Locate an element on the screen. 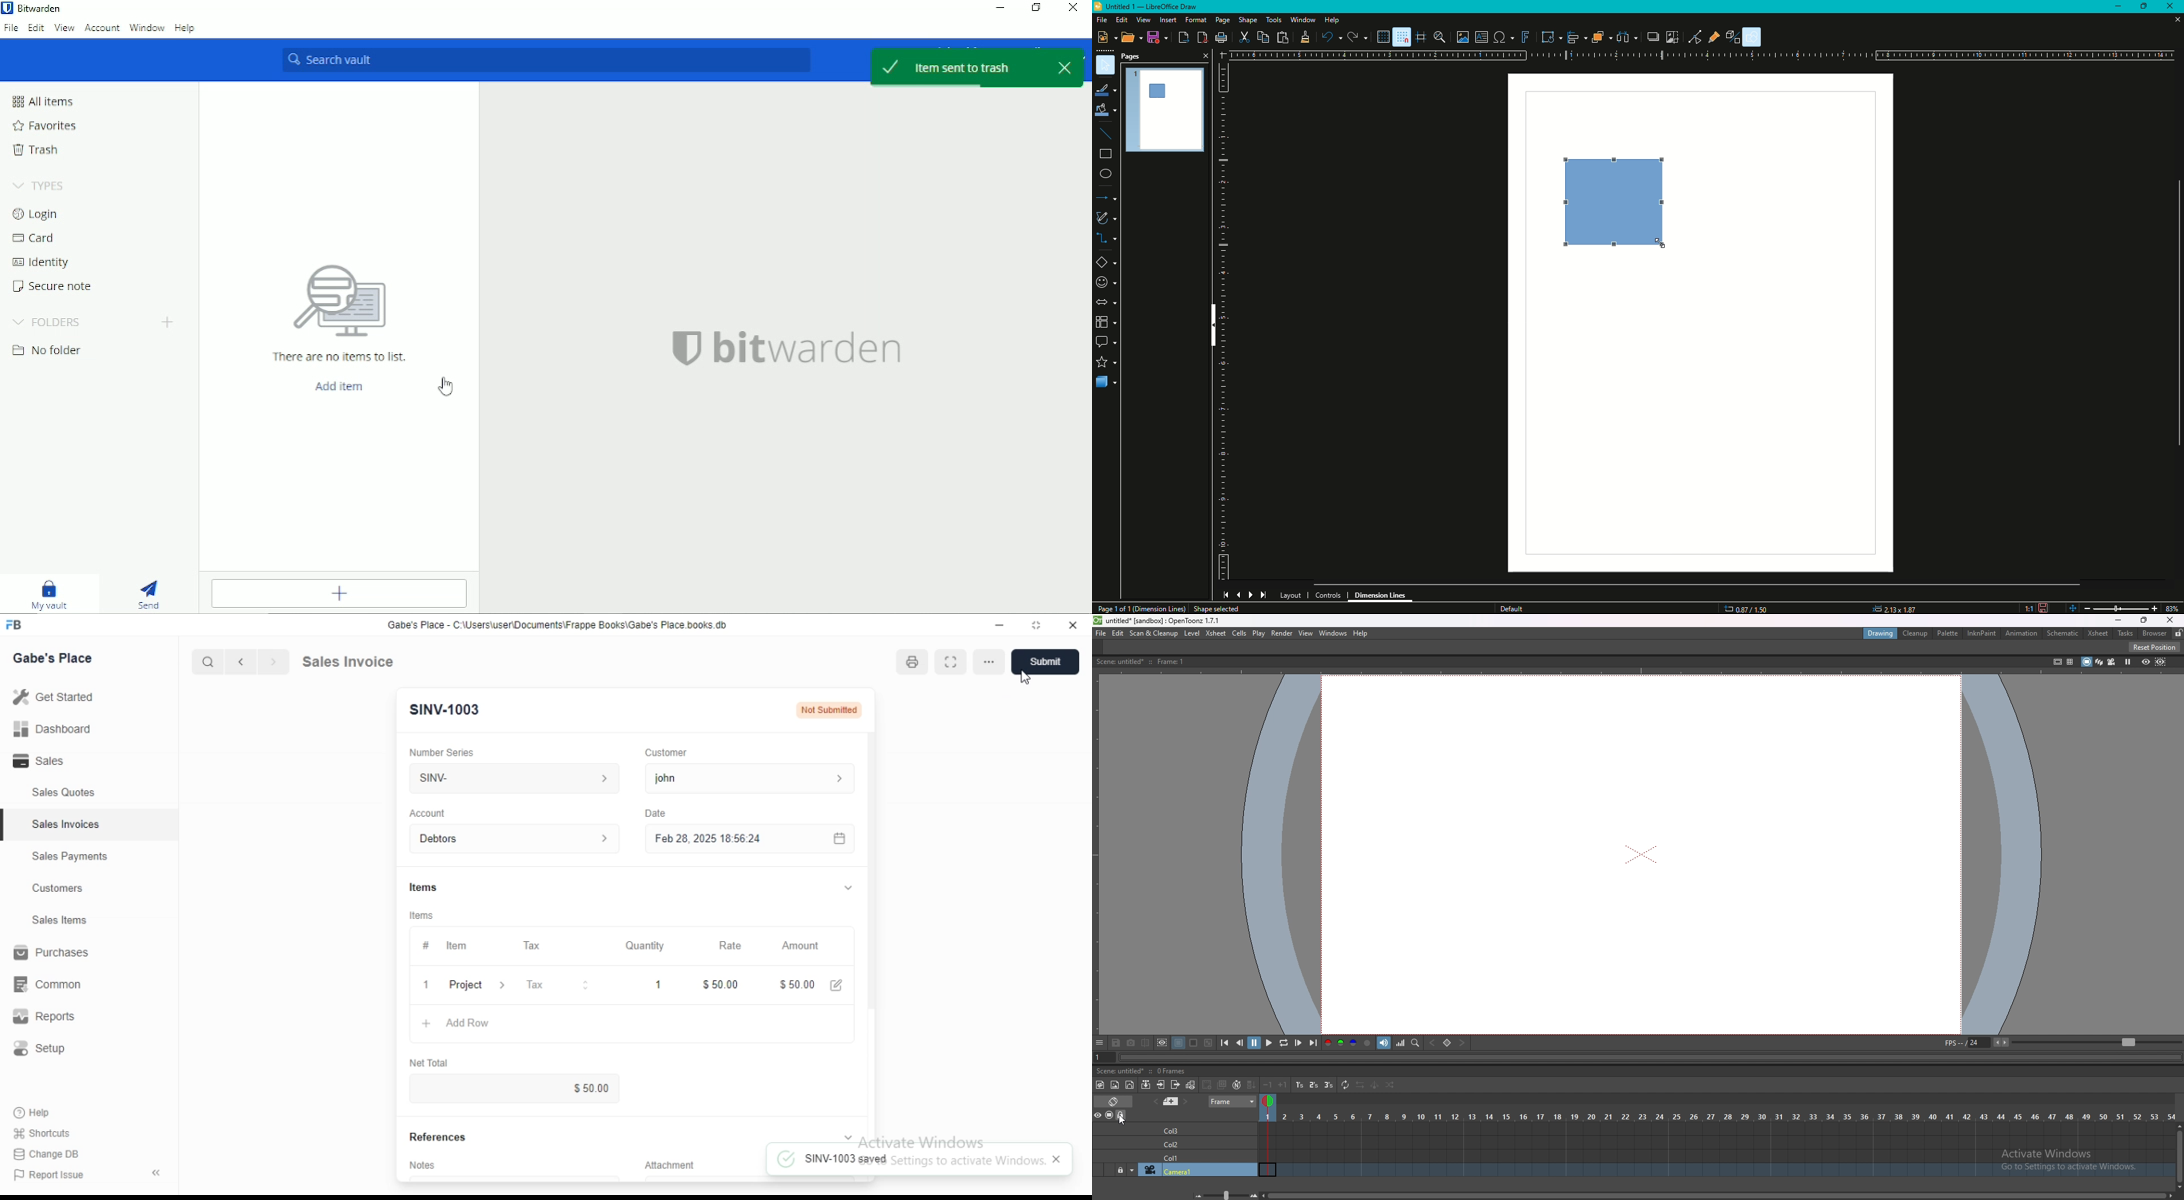 Image resolution: width=2184 pixels, height=1204 pixels. Feb 28, 2025 18:56:24. is located at coordinates (746, 838).